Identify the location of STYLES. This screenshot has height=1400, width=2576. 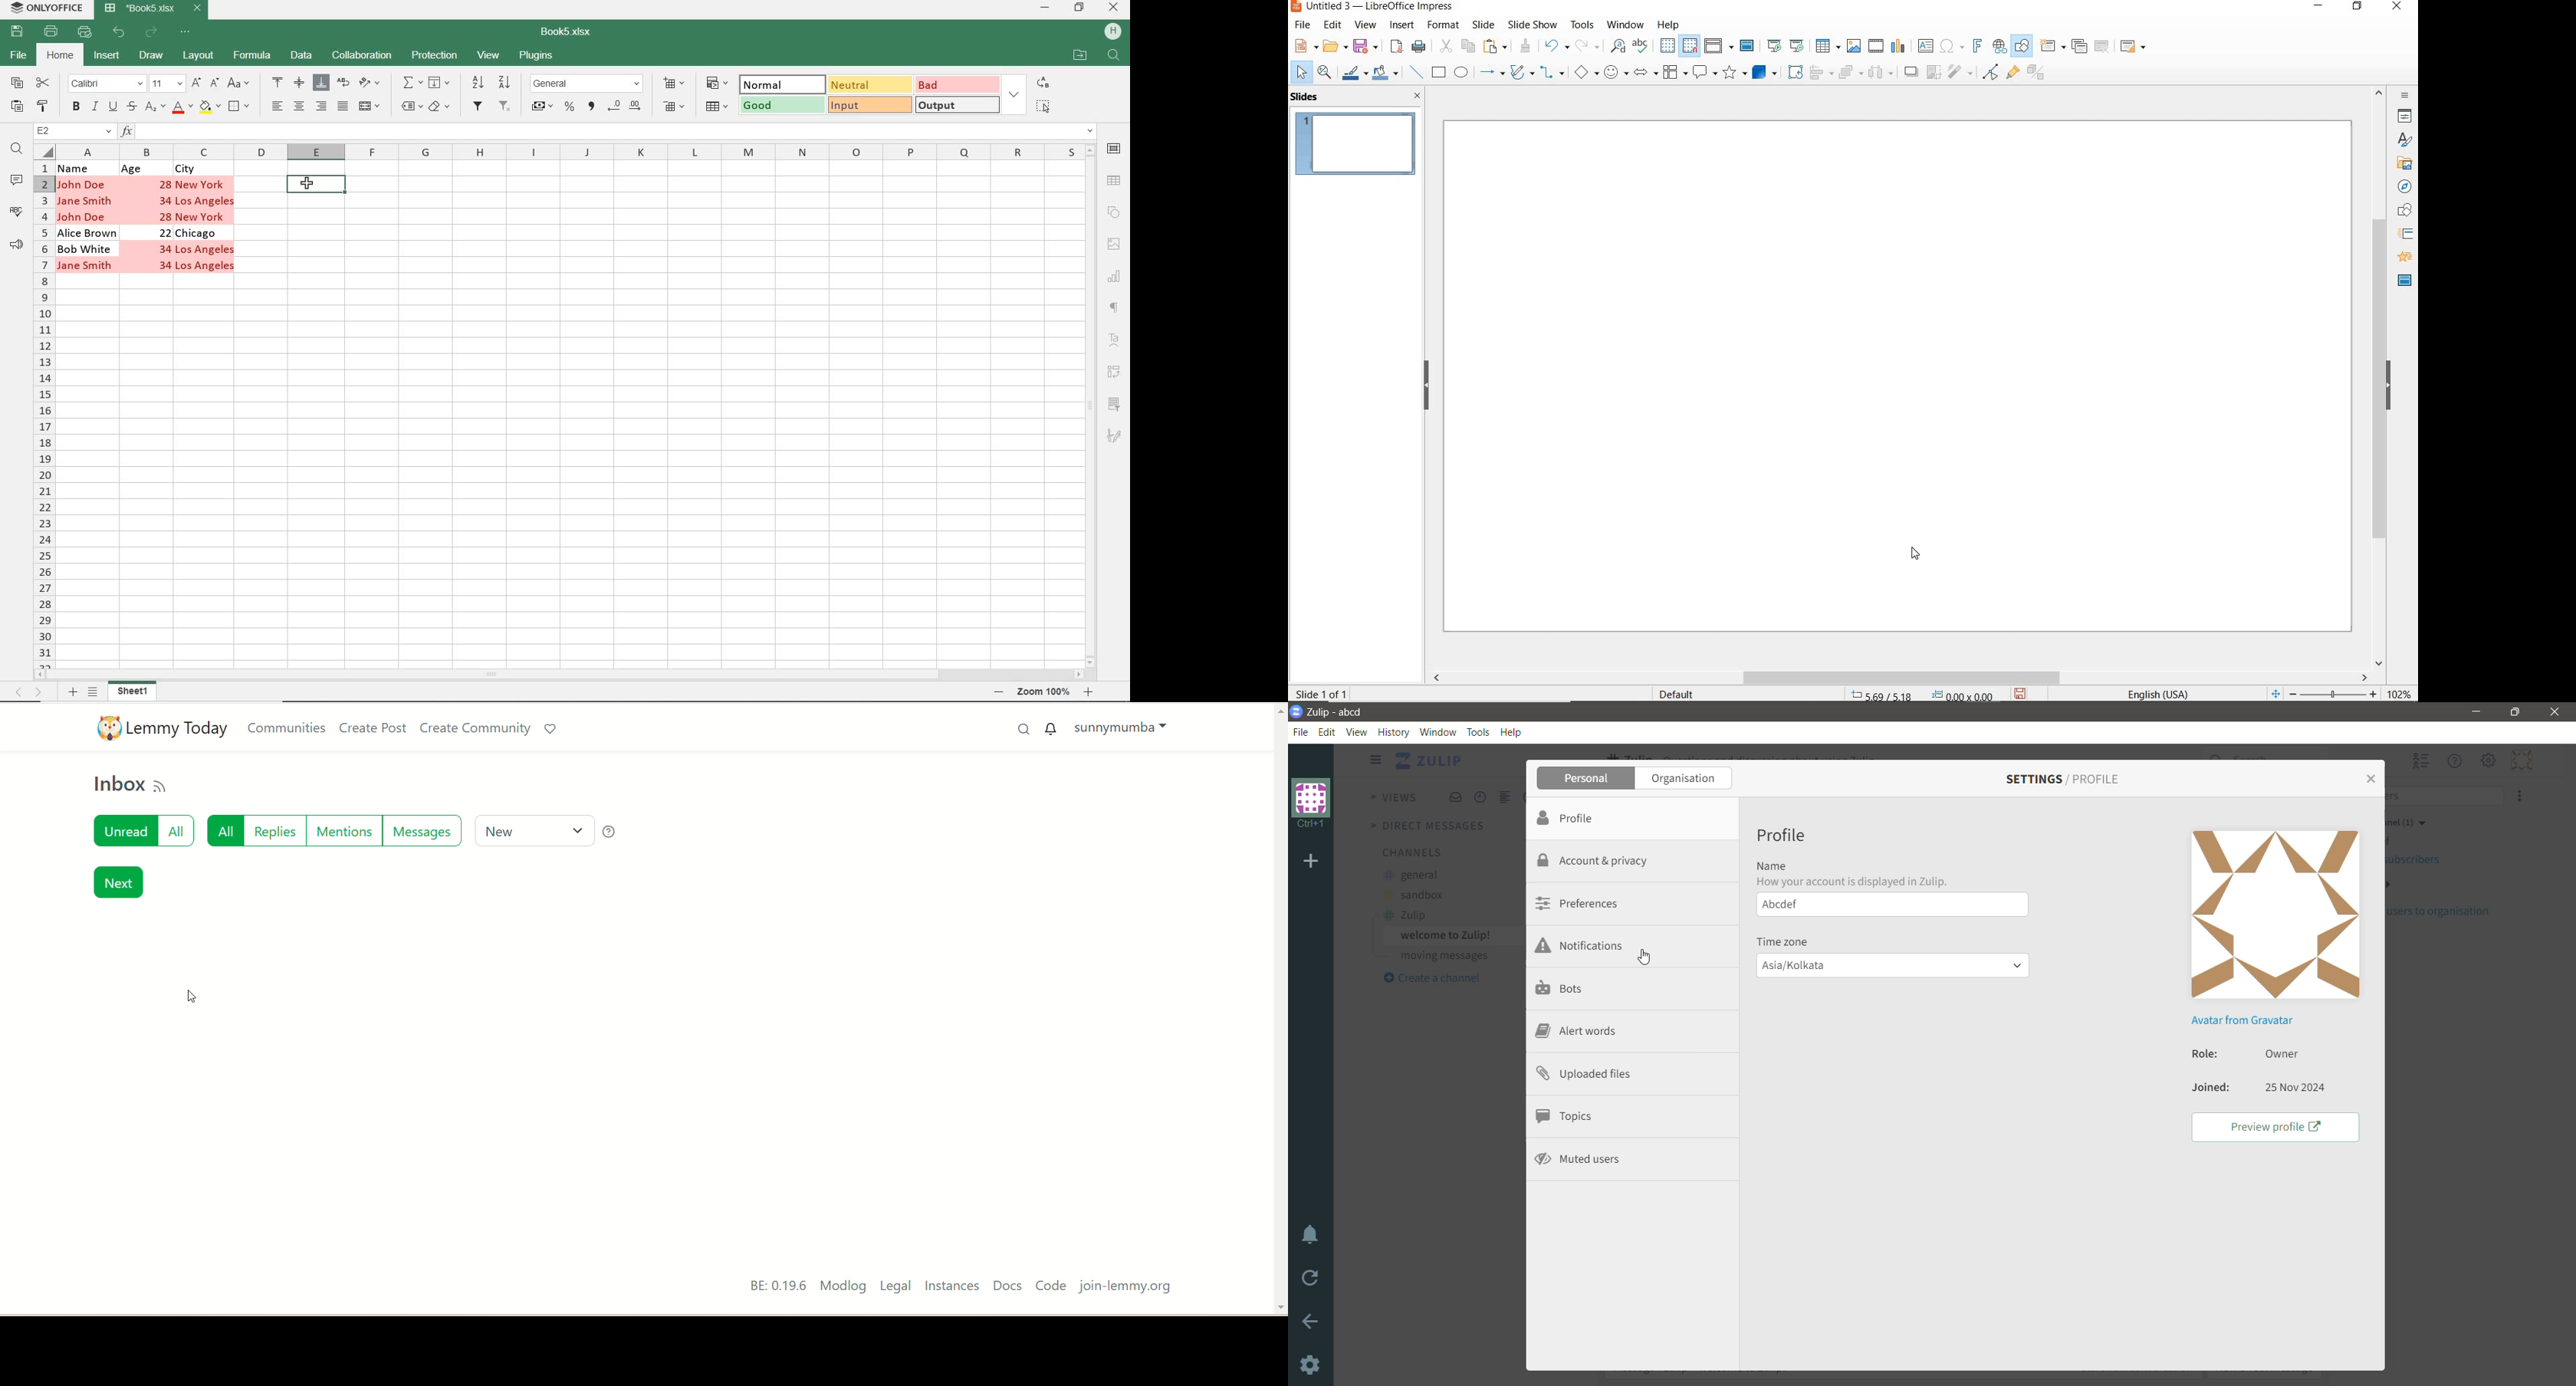
(2404, 141).